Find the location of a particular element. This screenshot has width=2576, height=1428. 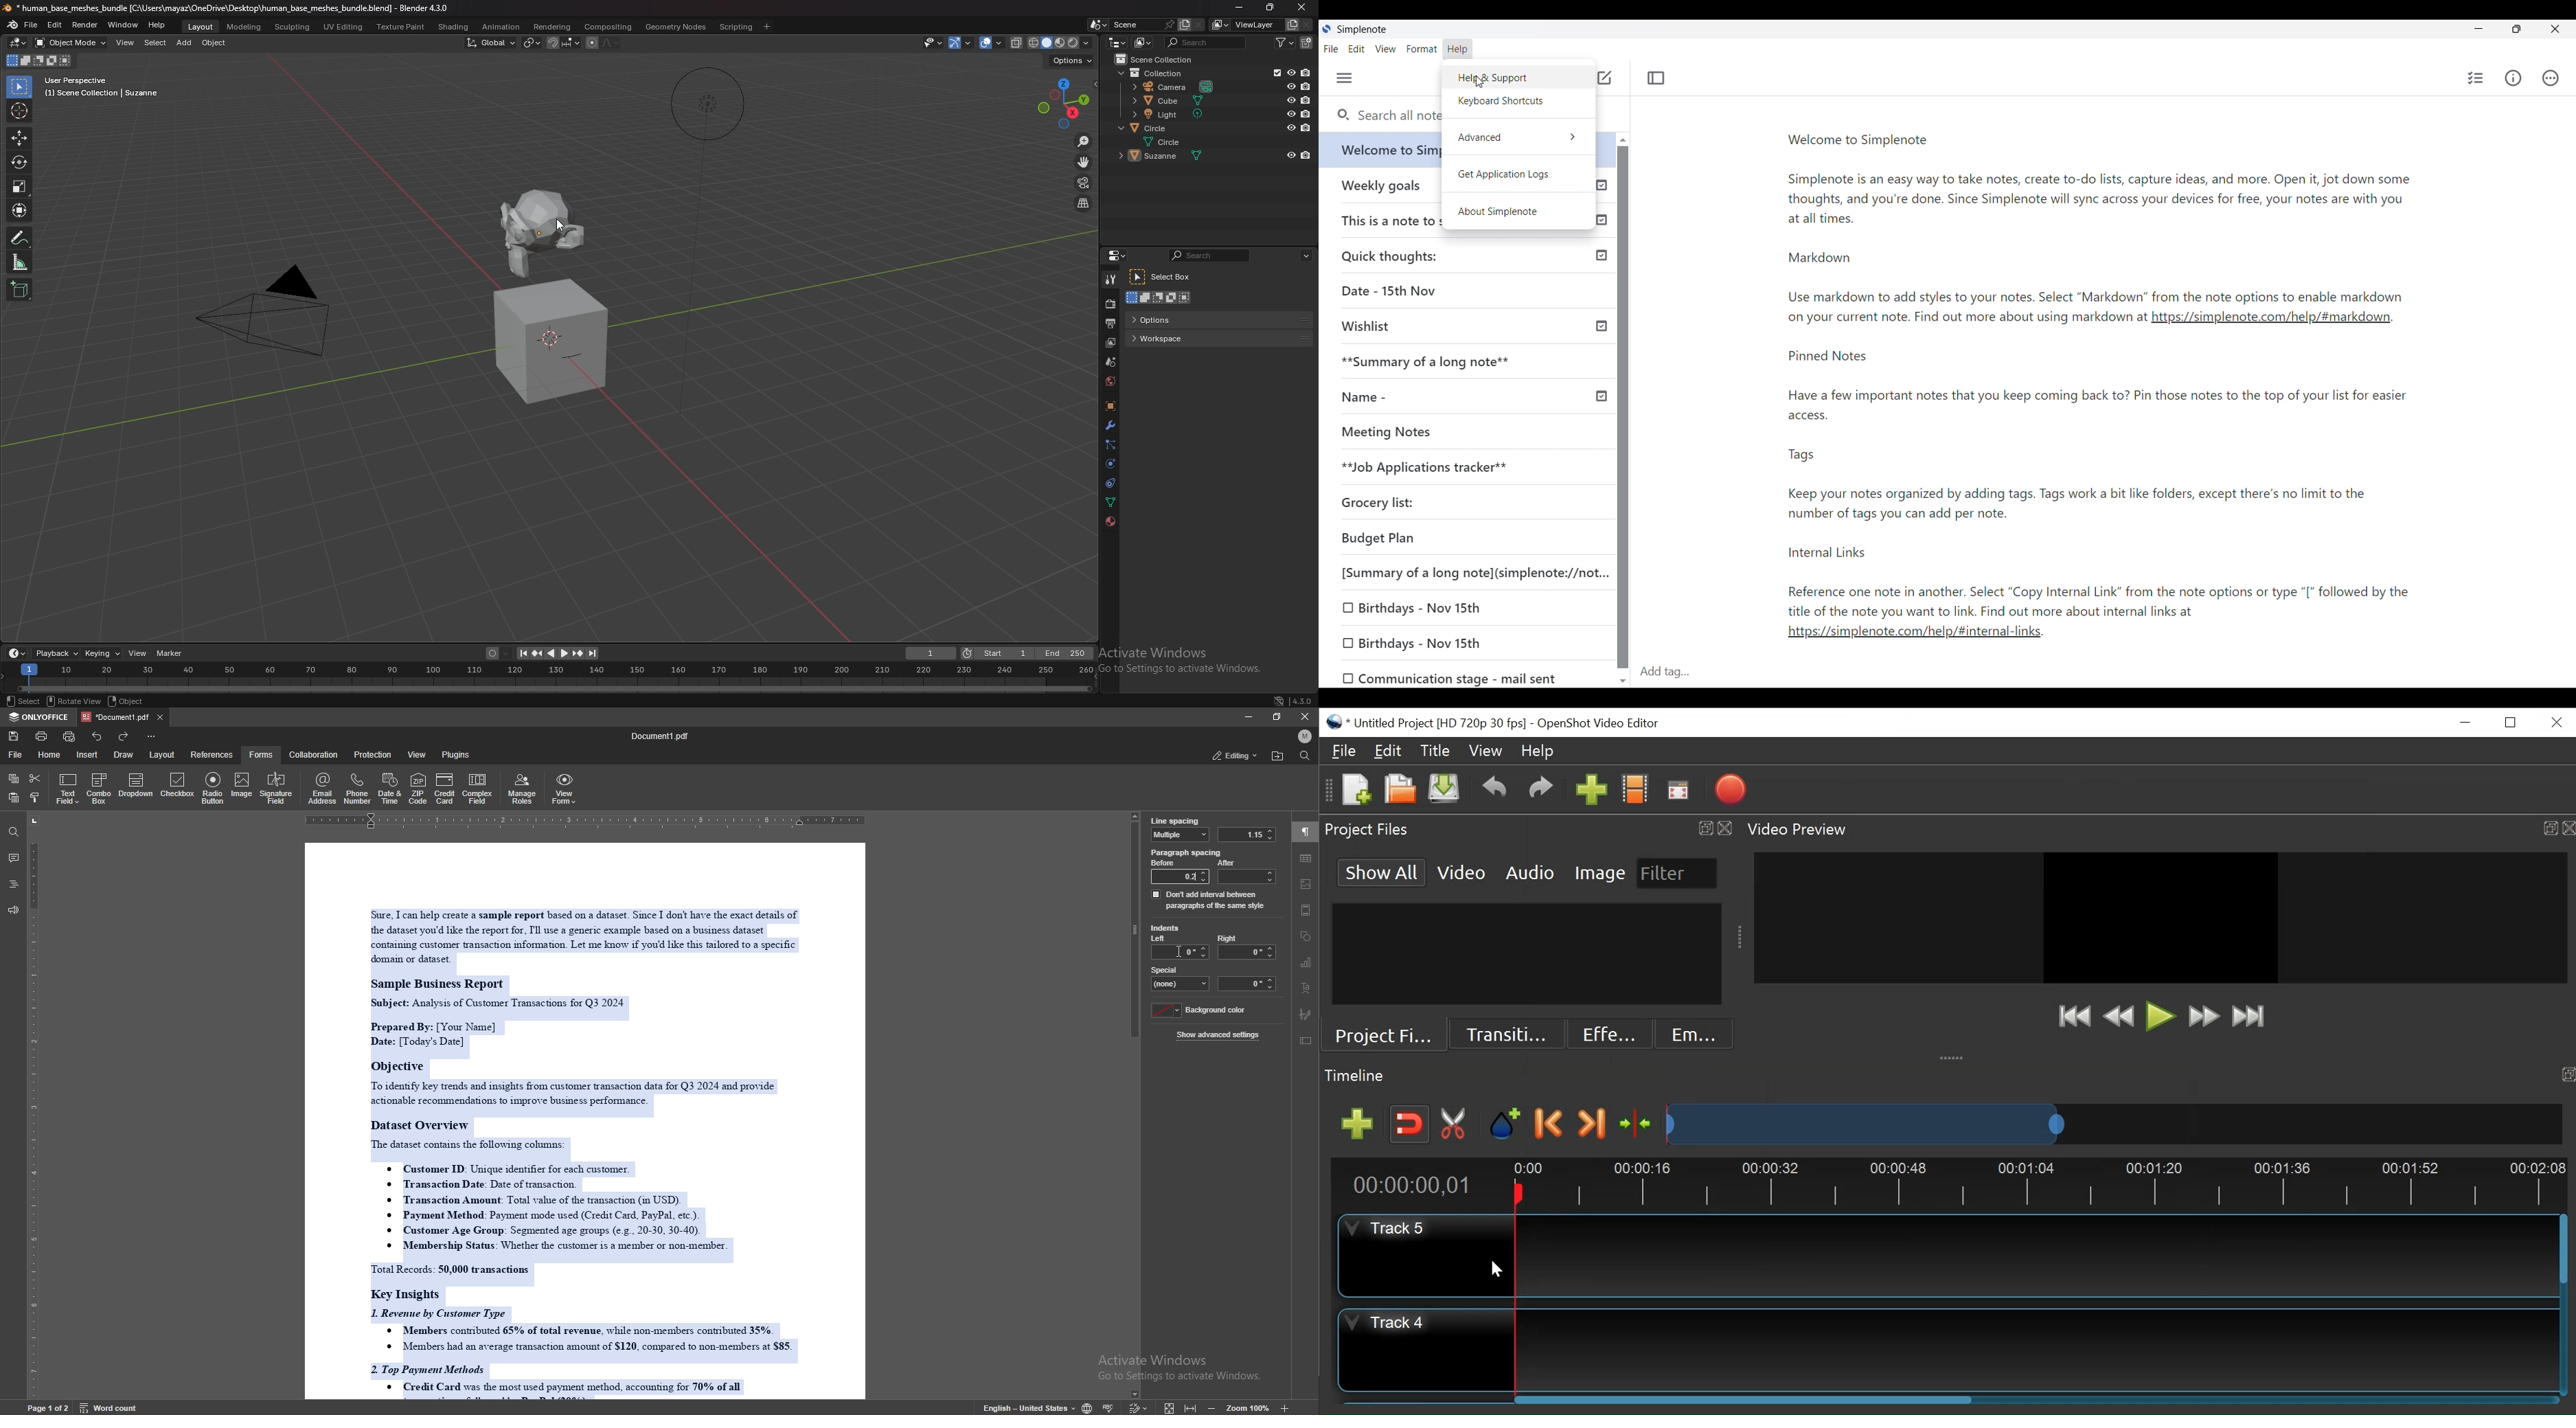

dropdown is located at coordinates (136, 786).